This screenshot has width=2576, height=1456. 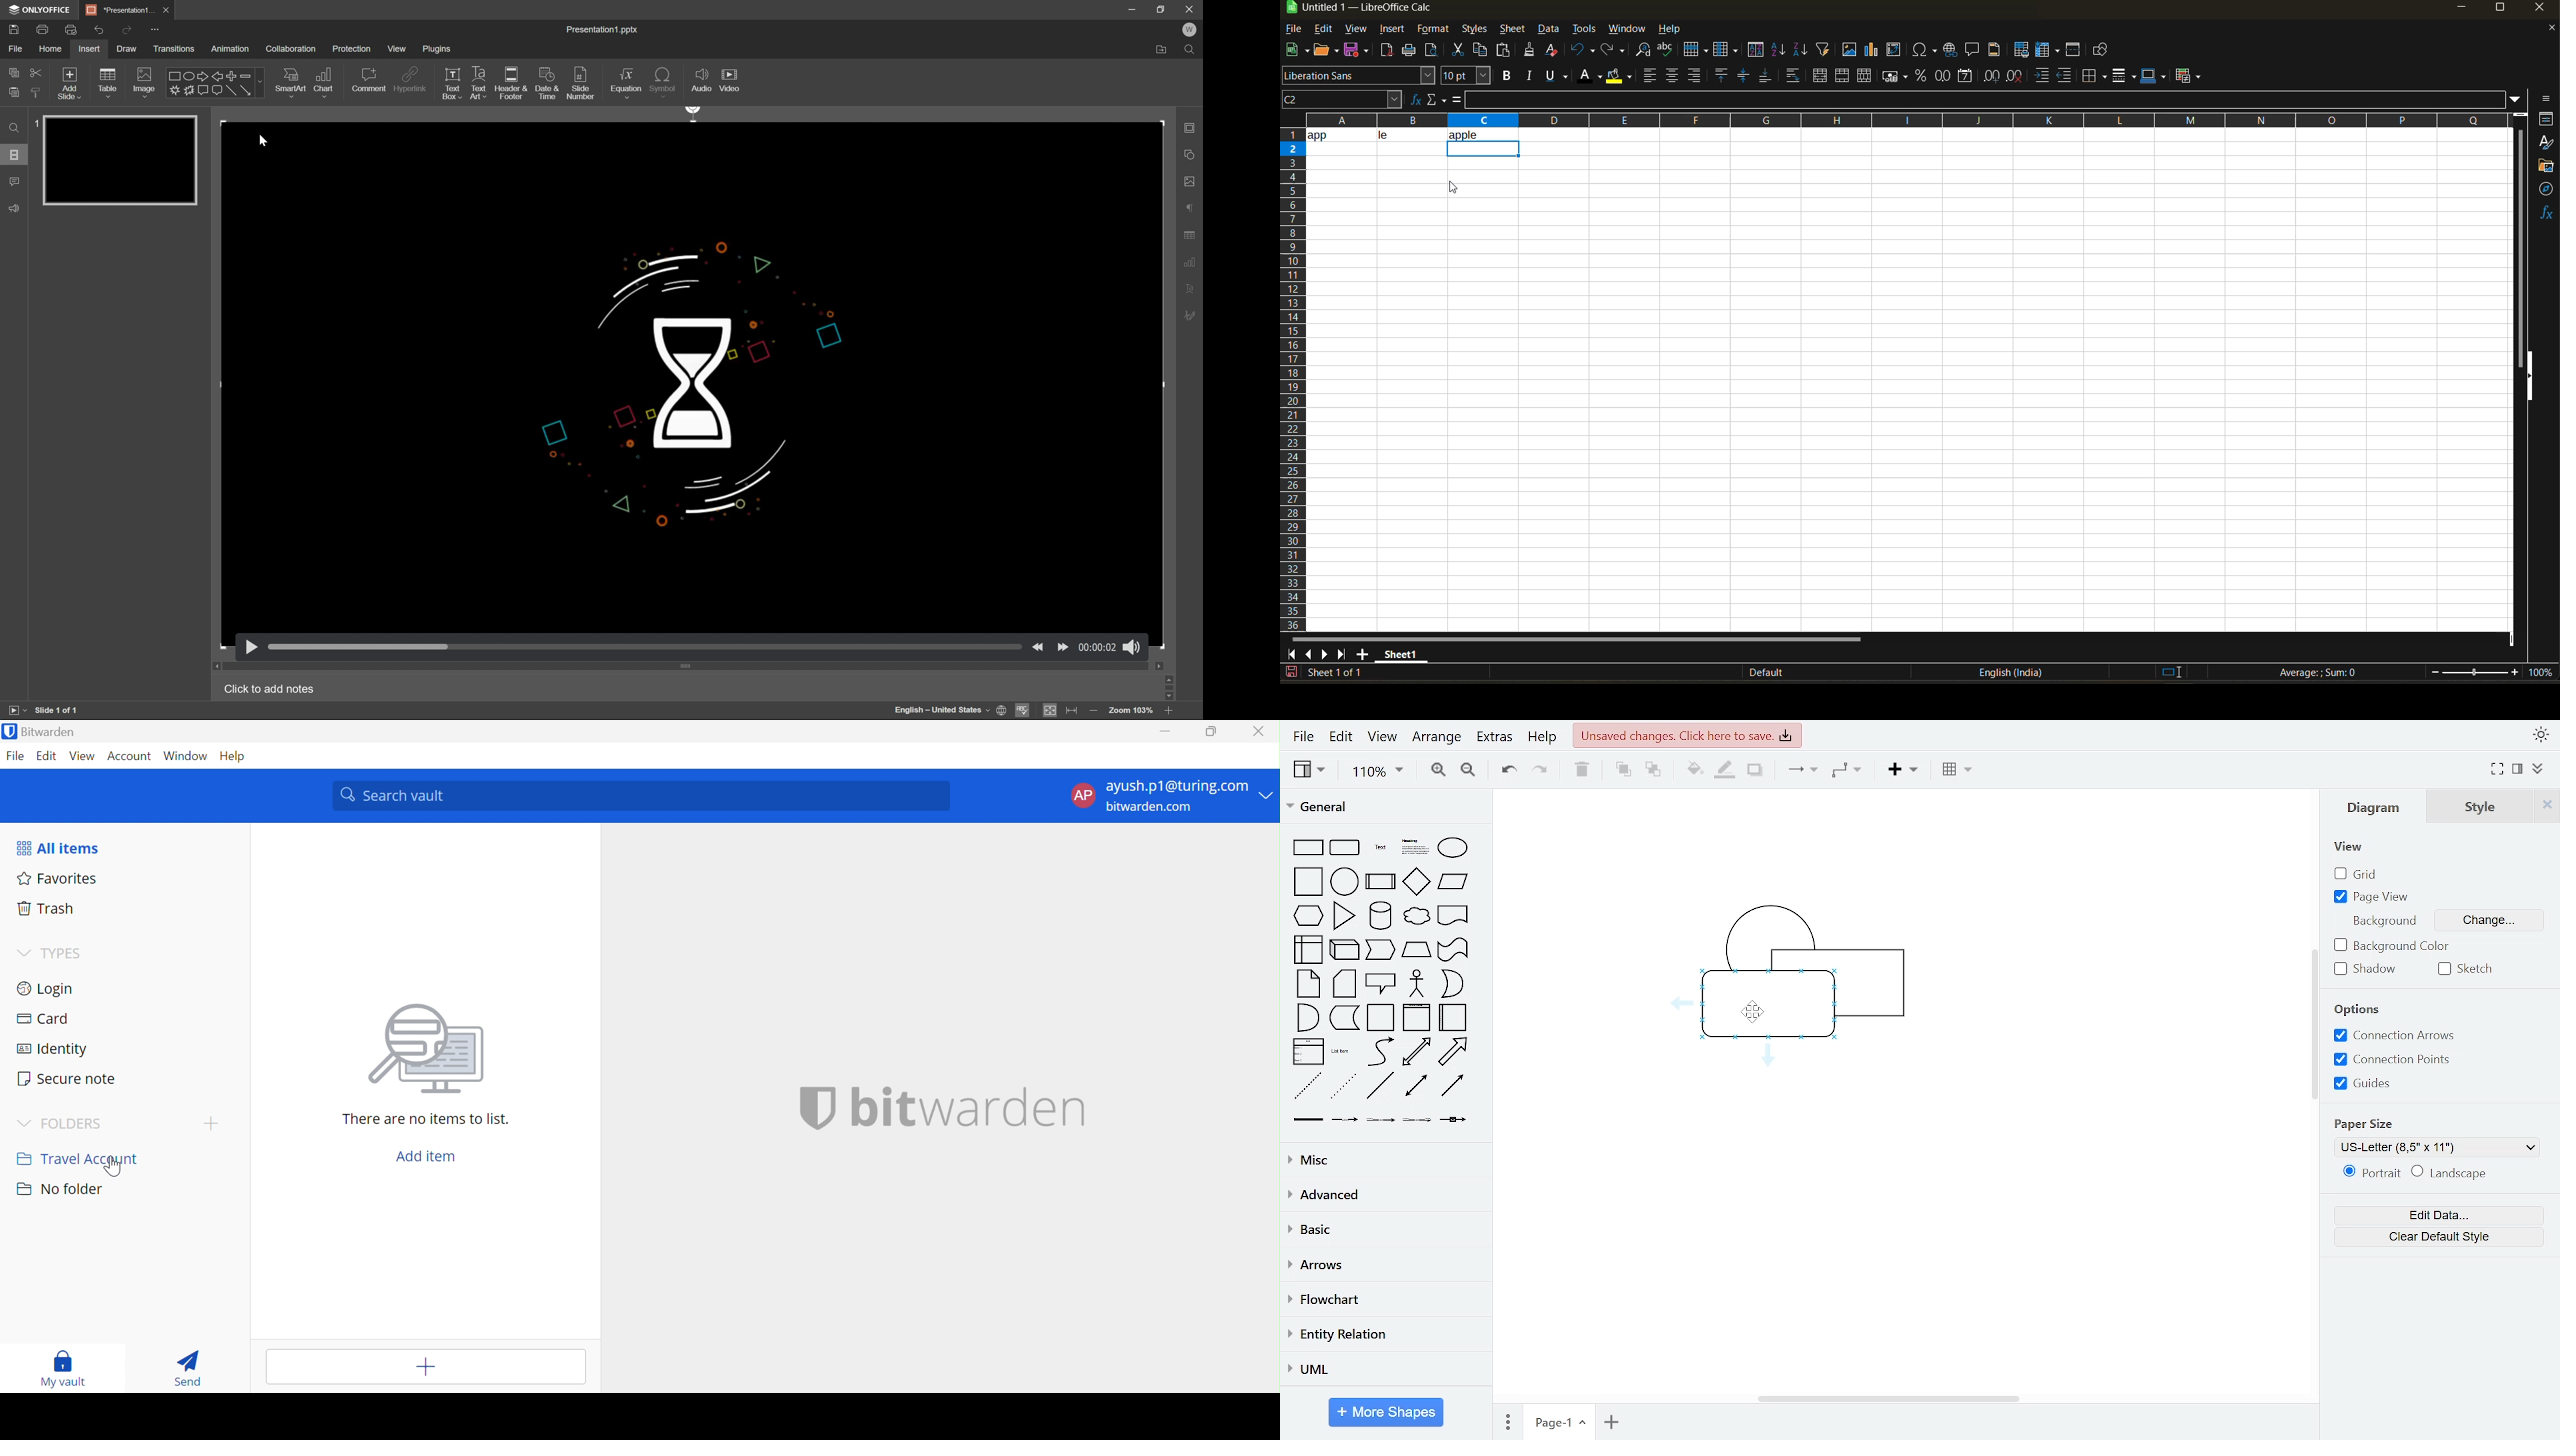 What do you see at coordinates (547, 84) in the screenshot?
I see `date & time` at bounding box center [547, 84].